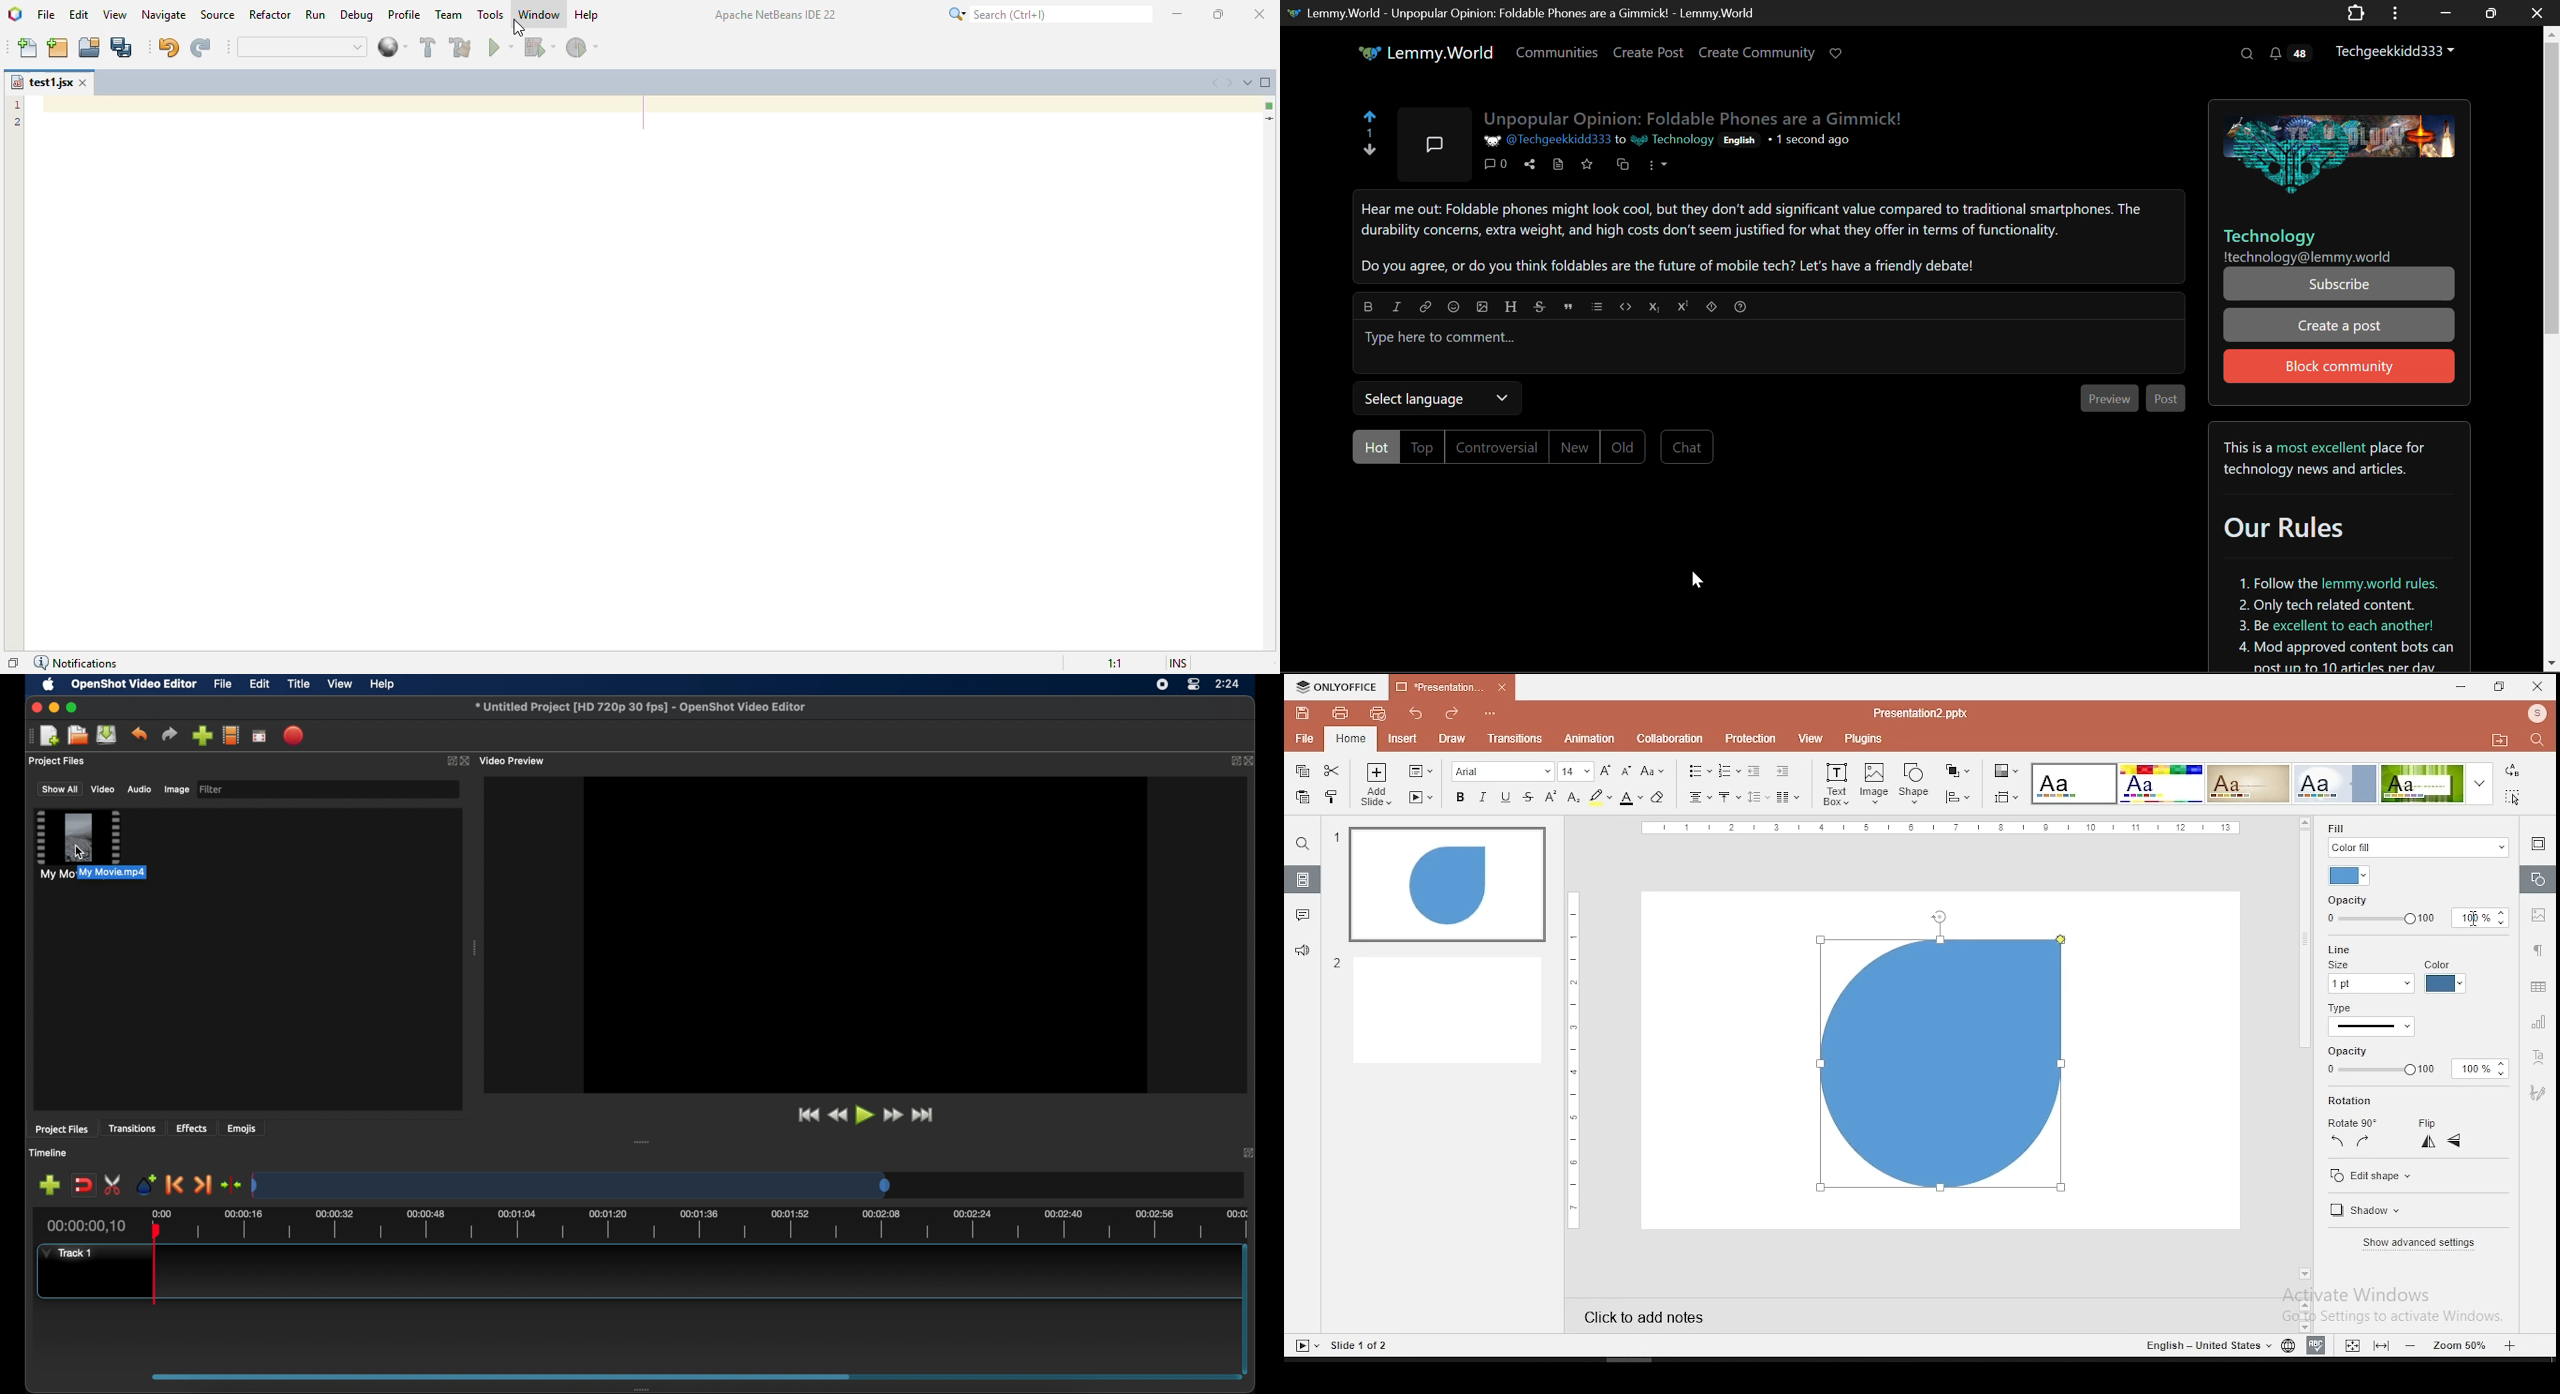  I want to click on slides, so click(1302, 880).